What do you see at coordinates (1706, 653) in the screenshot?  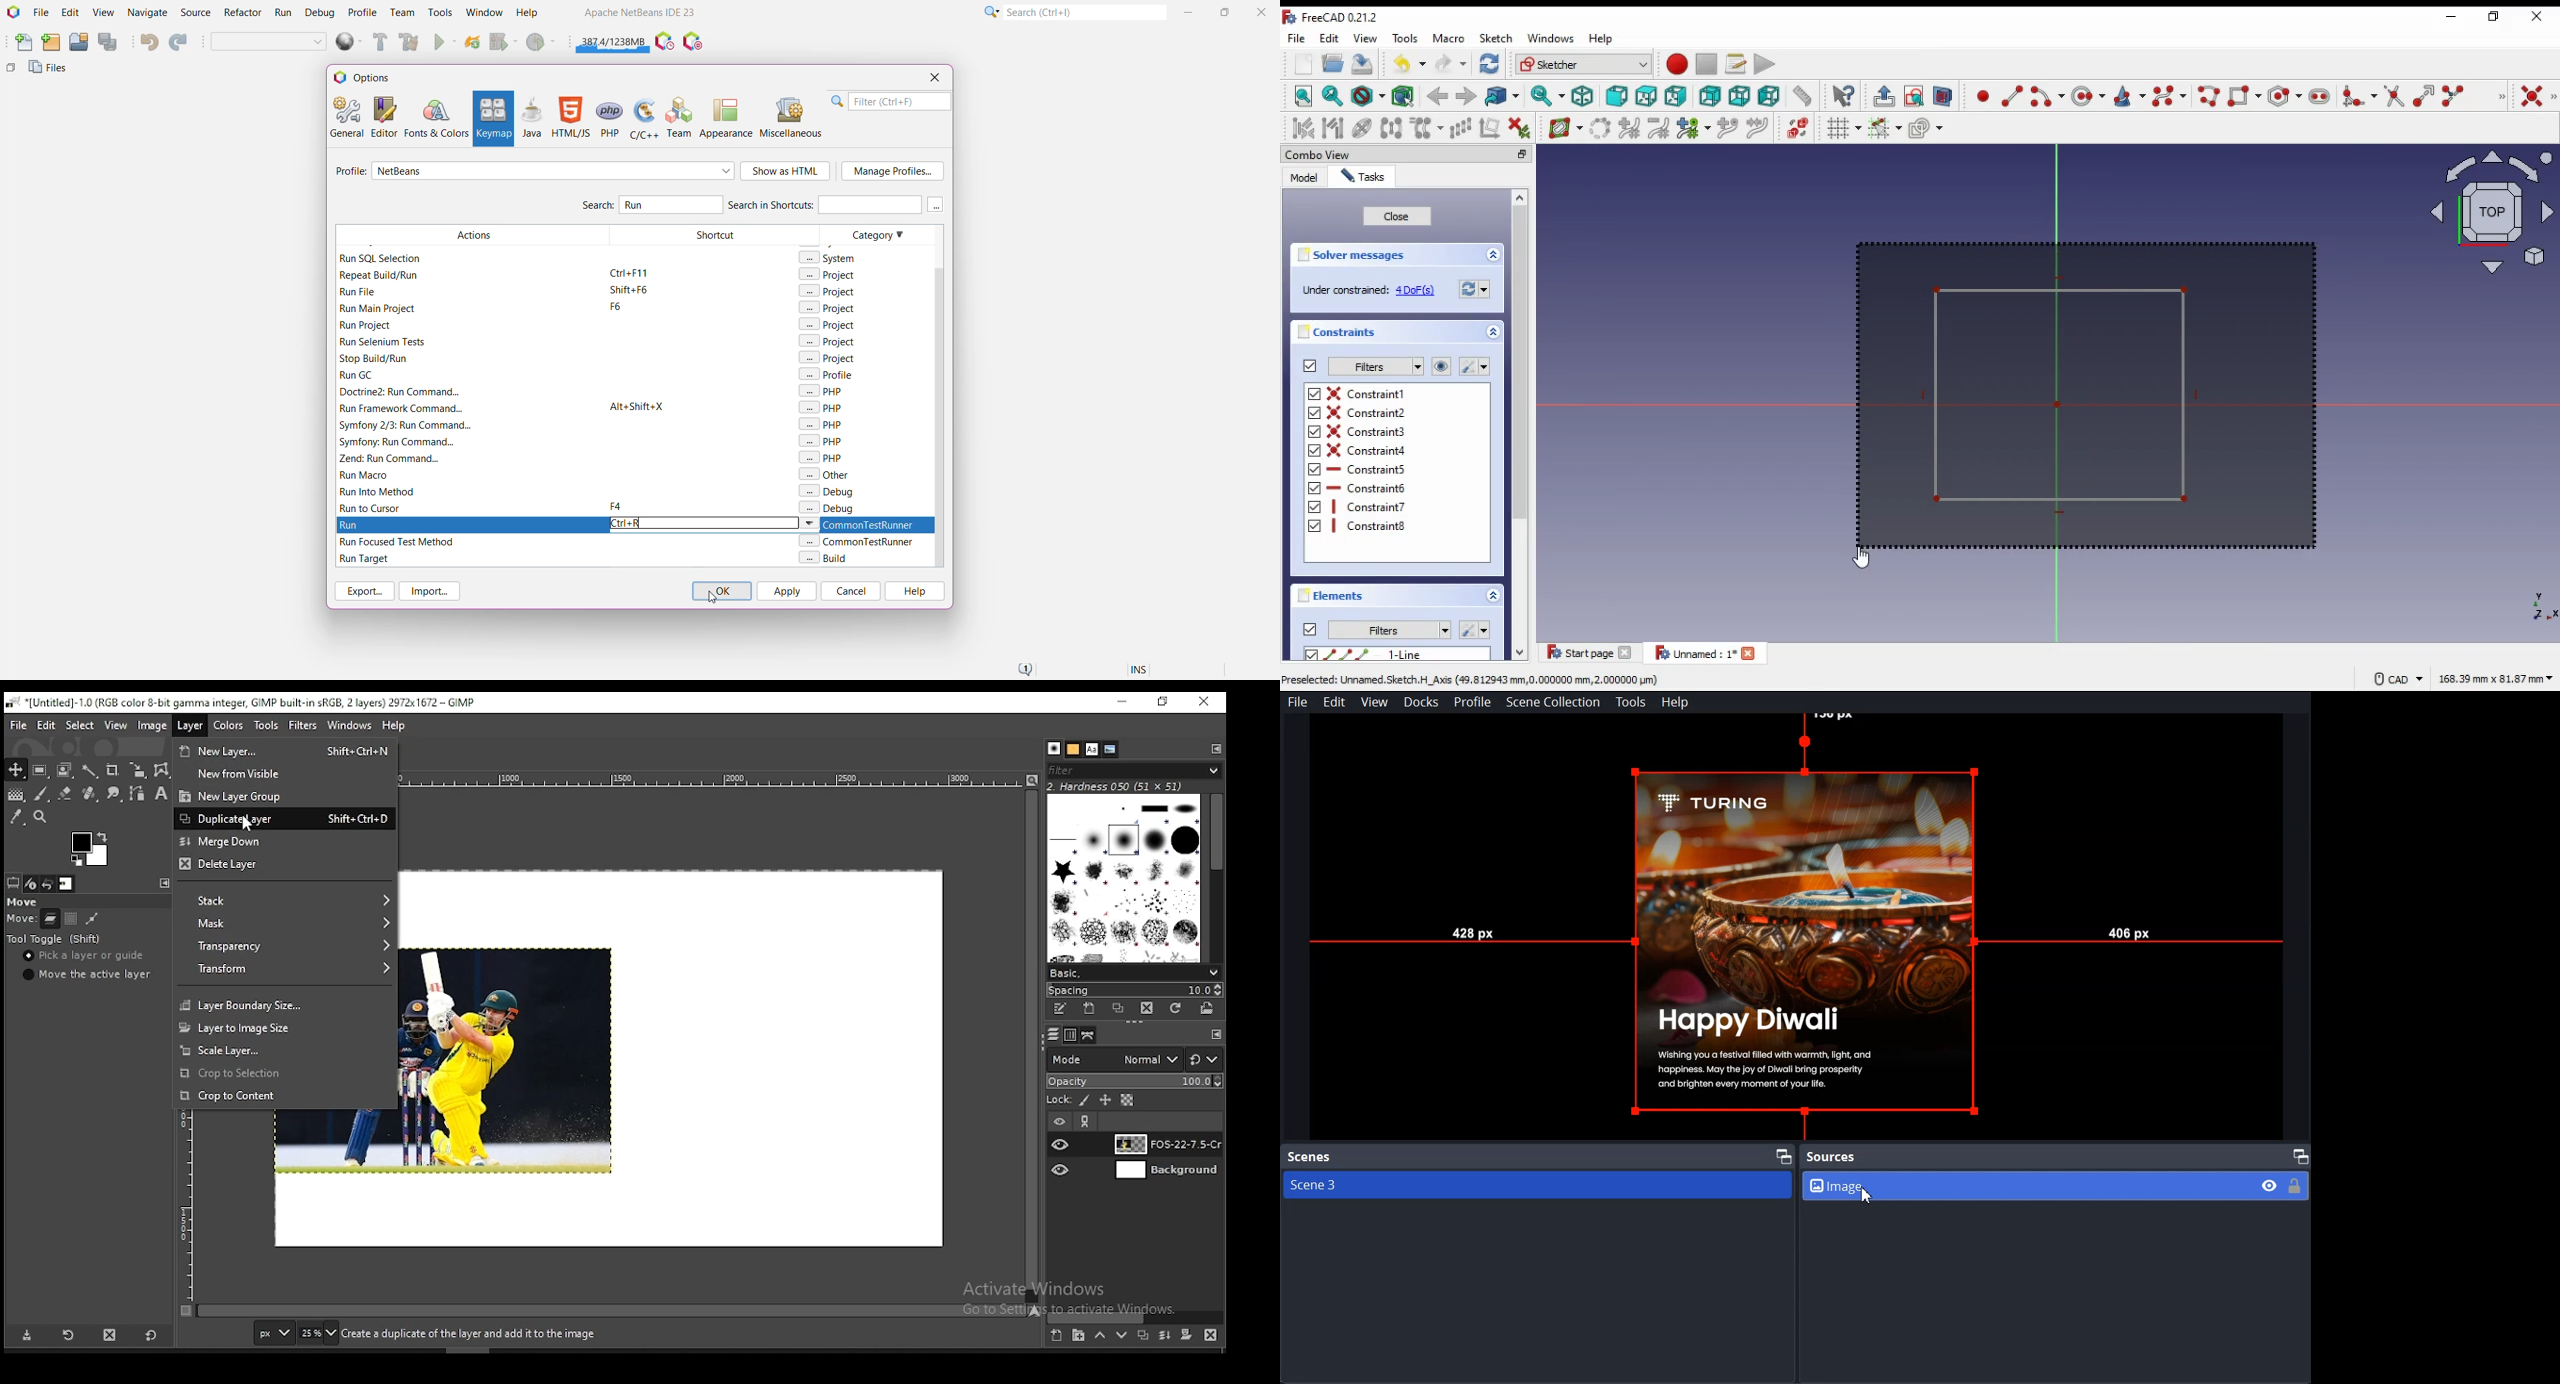 I see `tab 2` at bounding box center [1706, 653].